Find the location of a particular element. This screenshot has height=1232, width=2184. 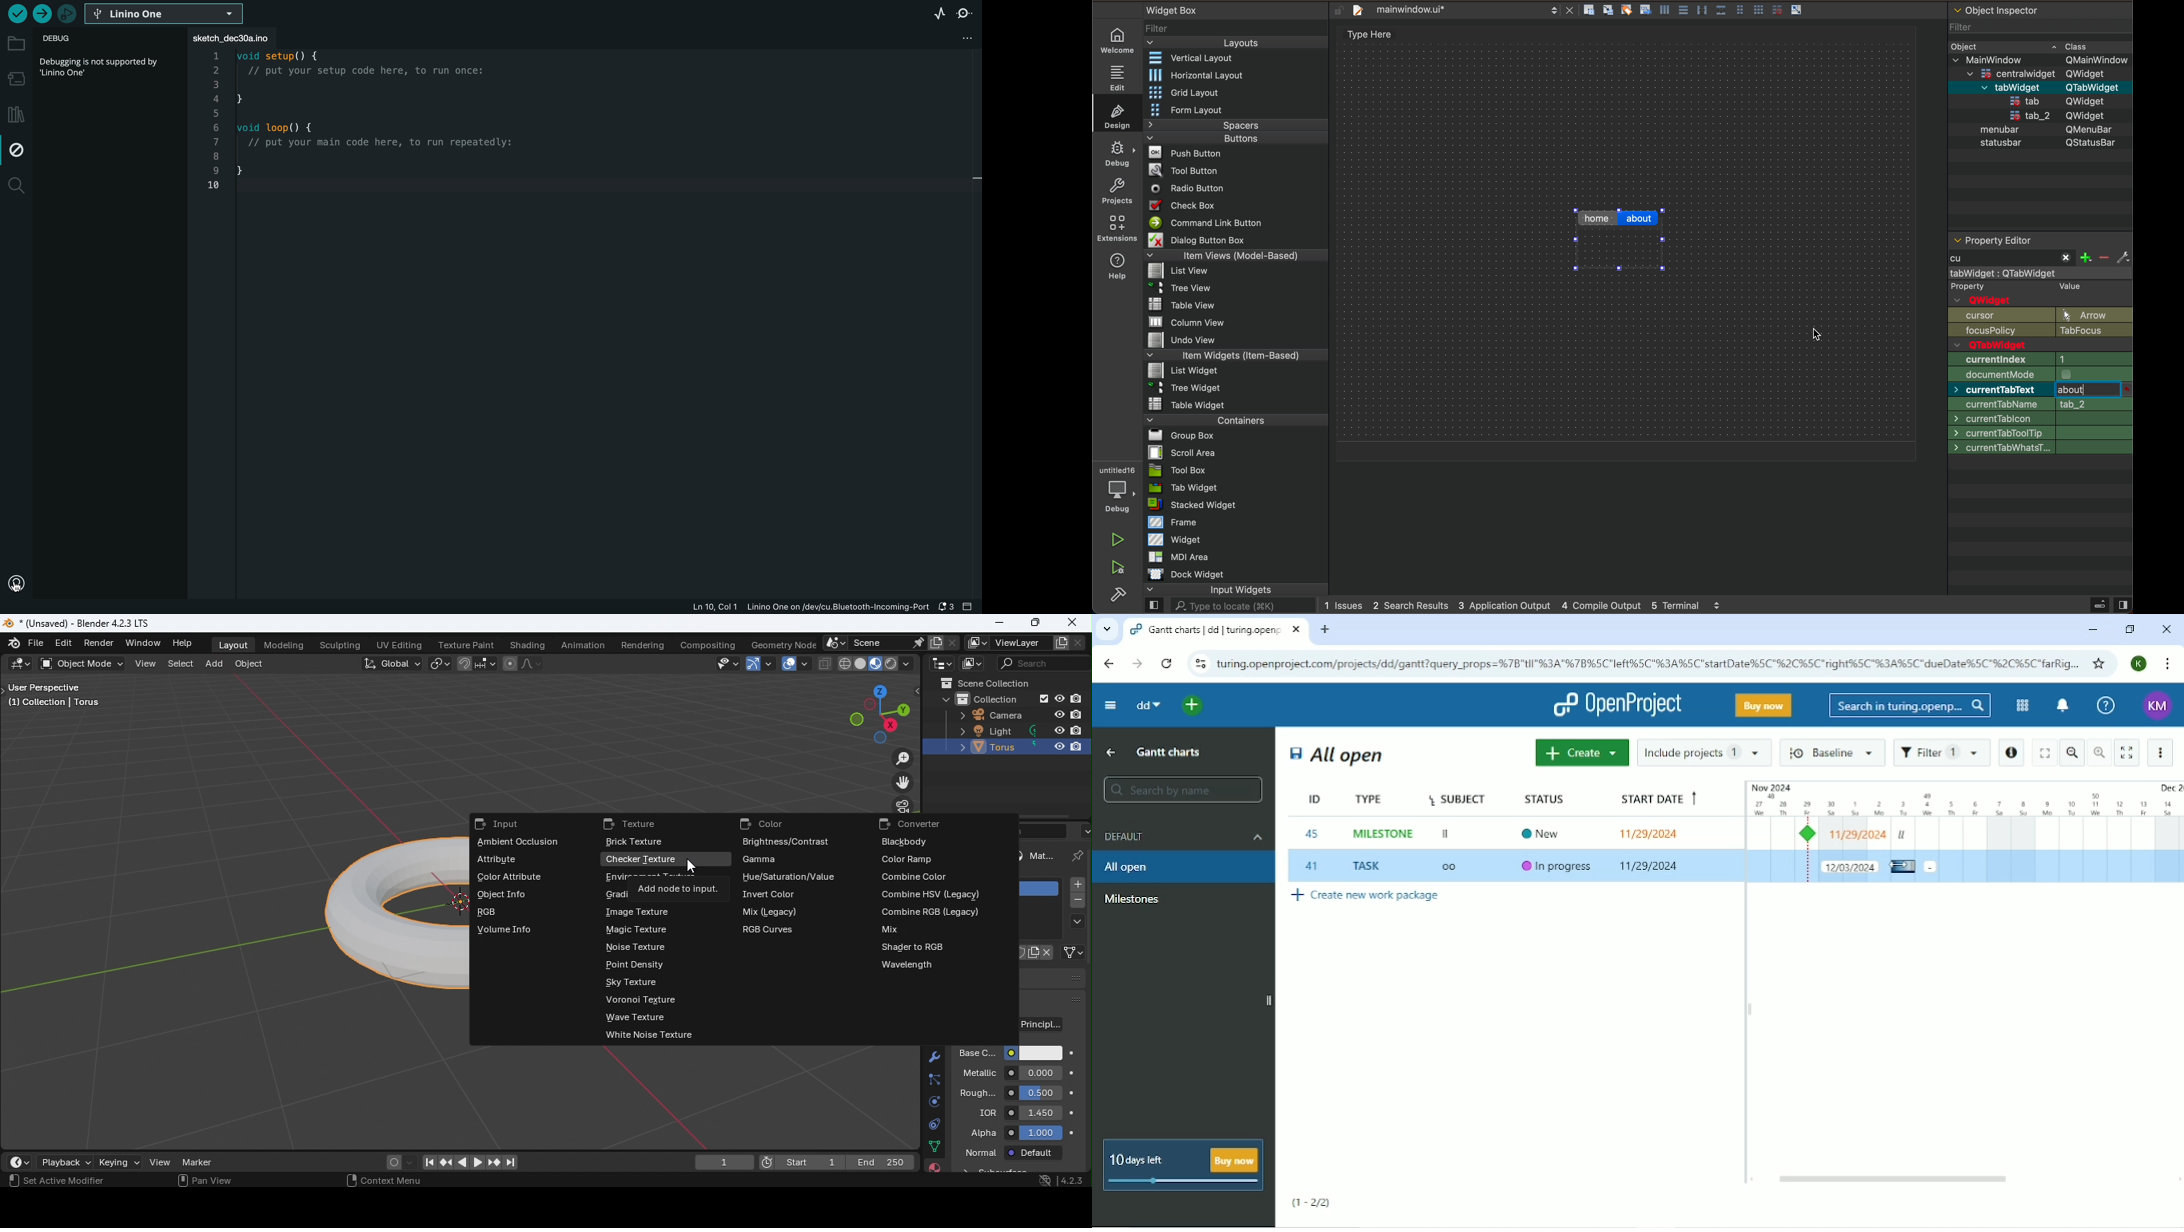

Ambient occlusion is located at coordinates (521, 843).